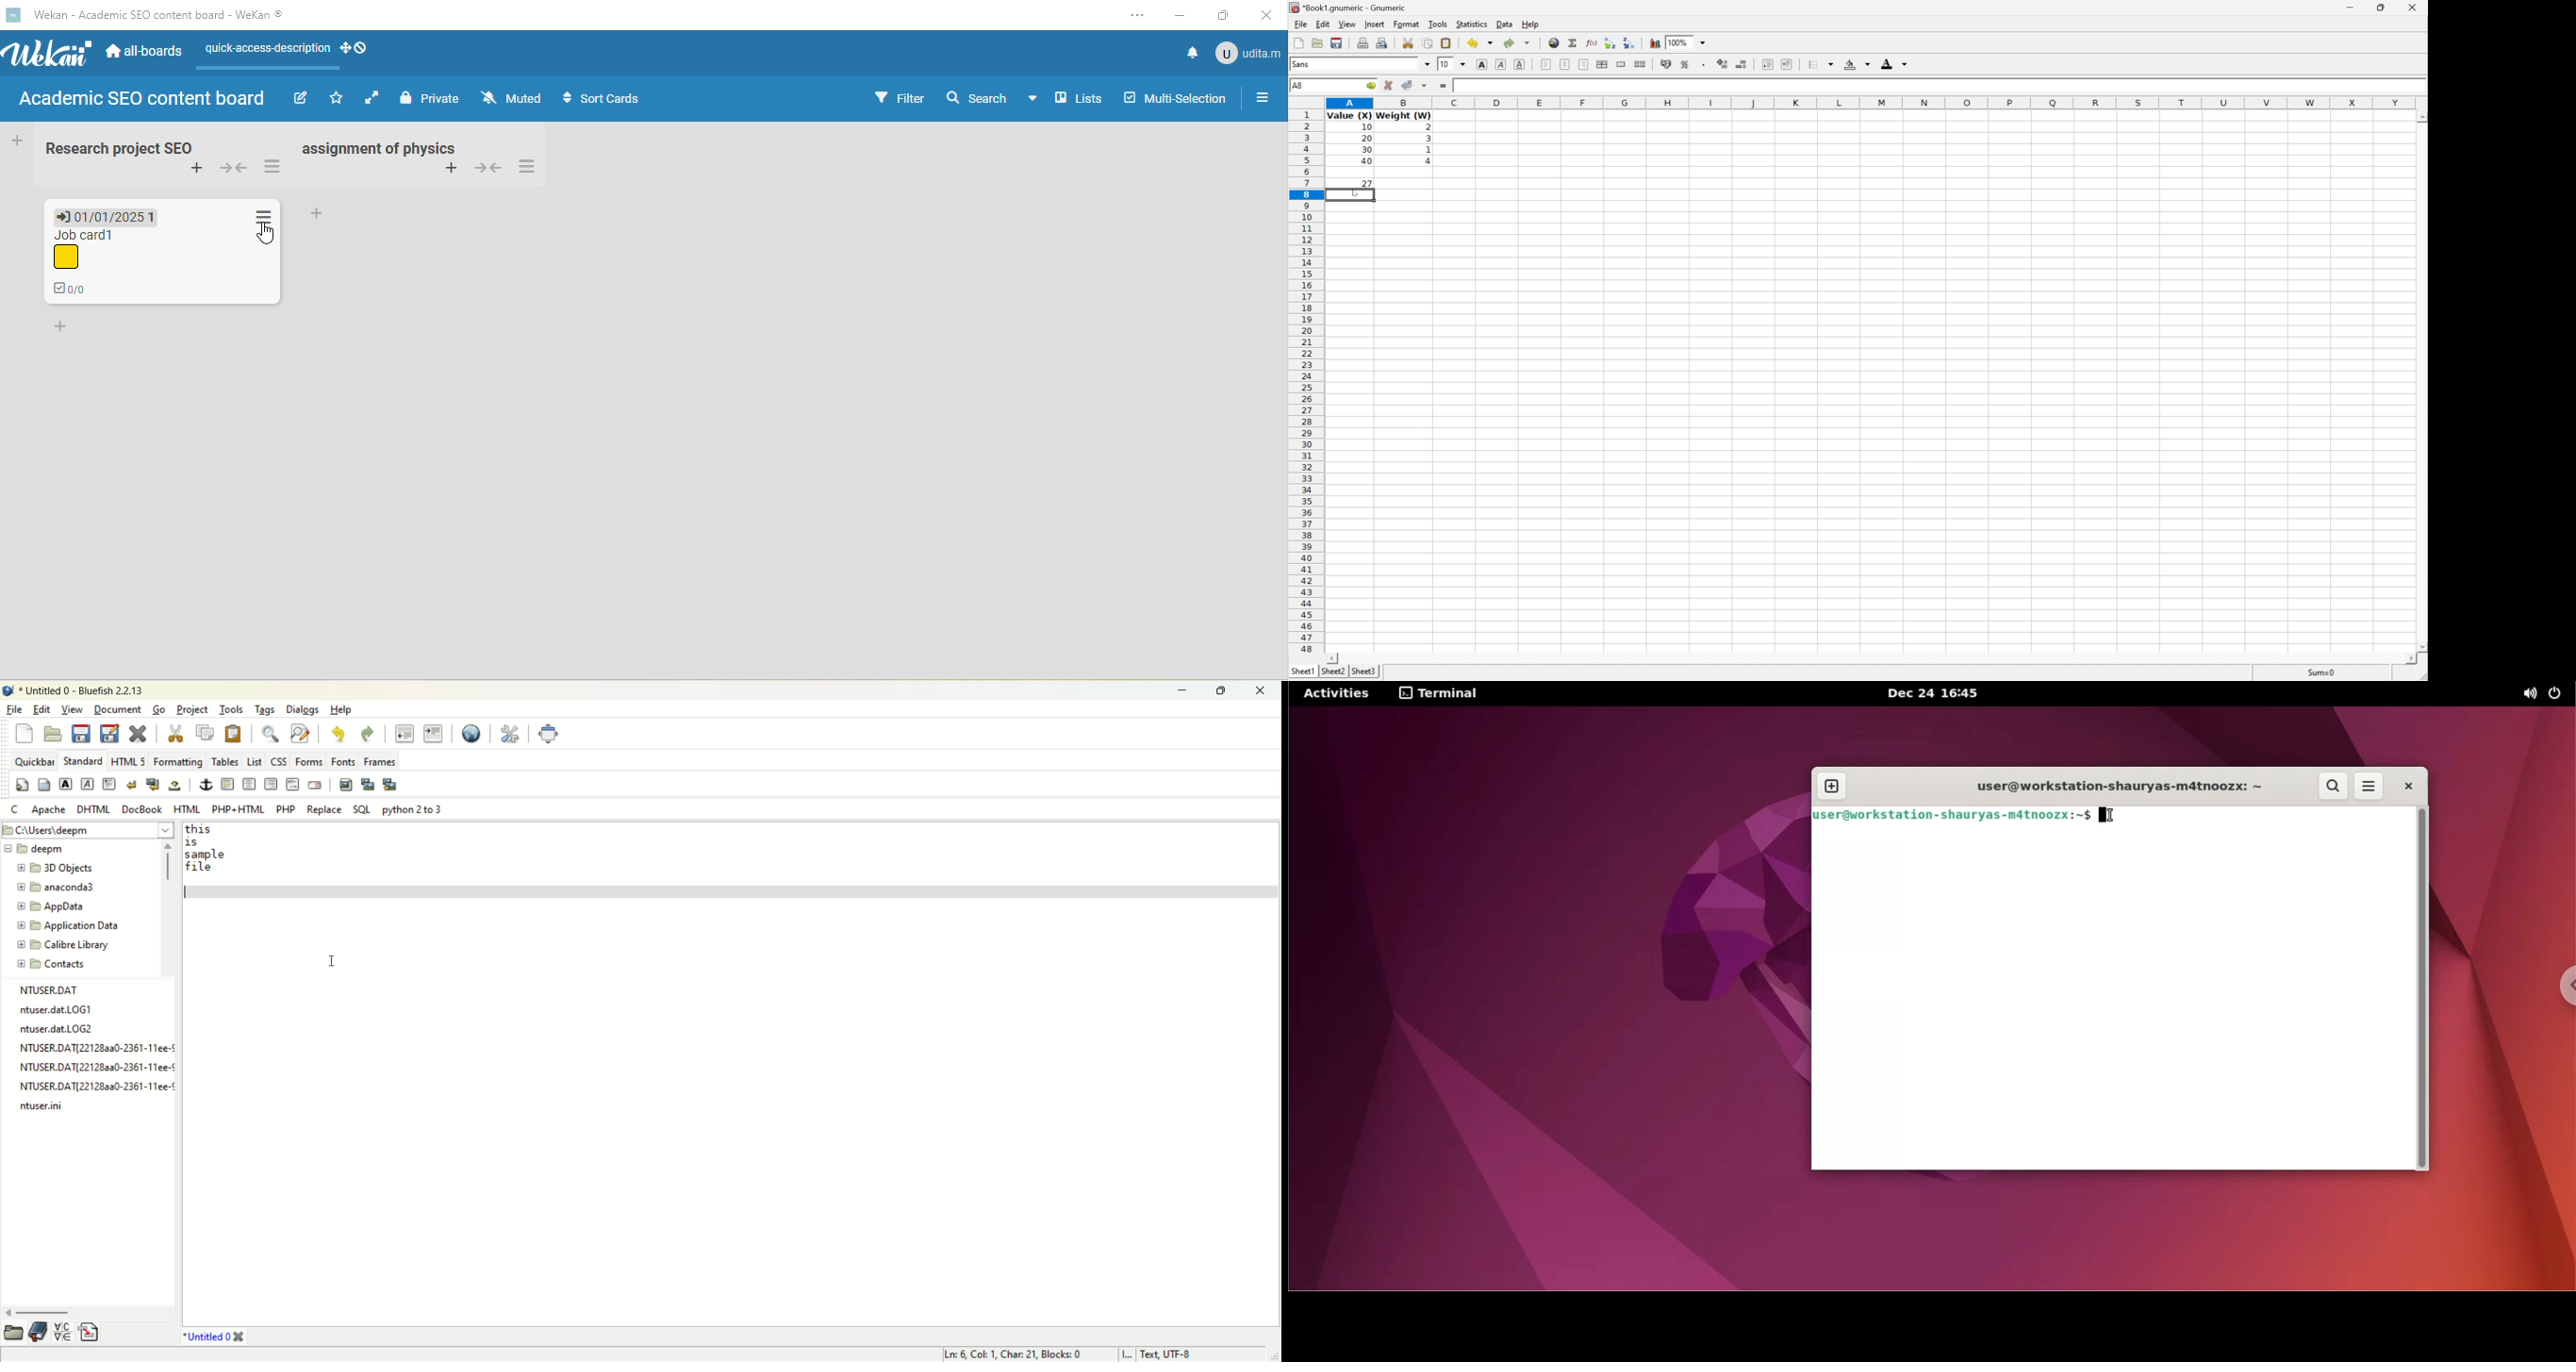 The image size is (2576, 1372). What do you see at coordinates (1079, 99) in the screenshot?
I see `lists` at bounding box center [1079, 99].